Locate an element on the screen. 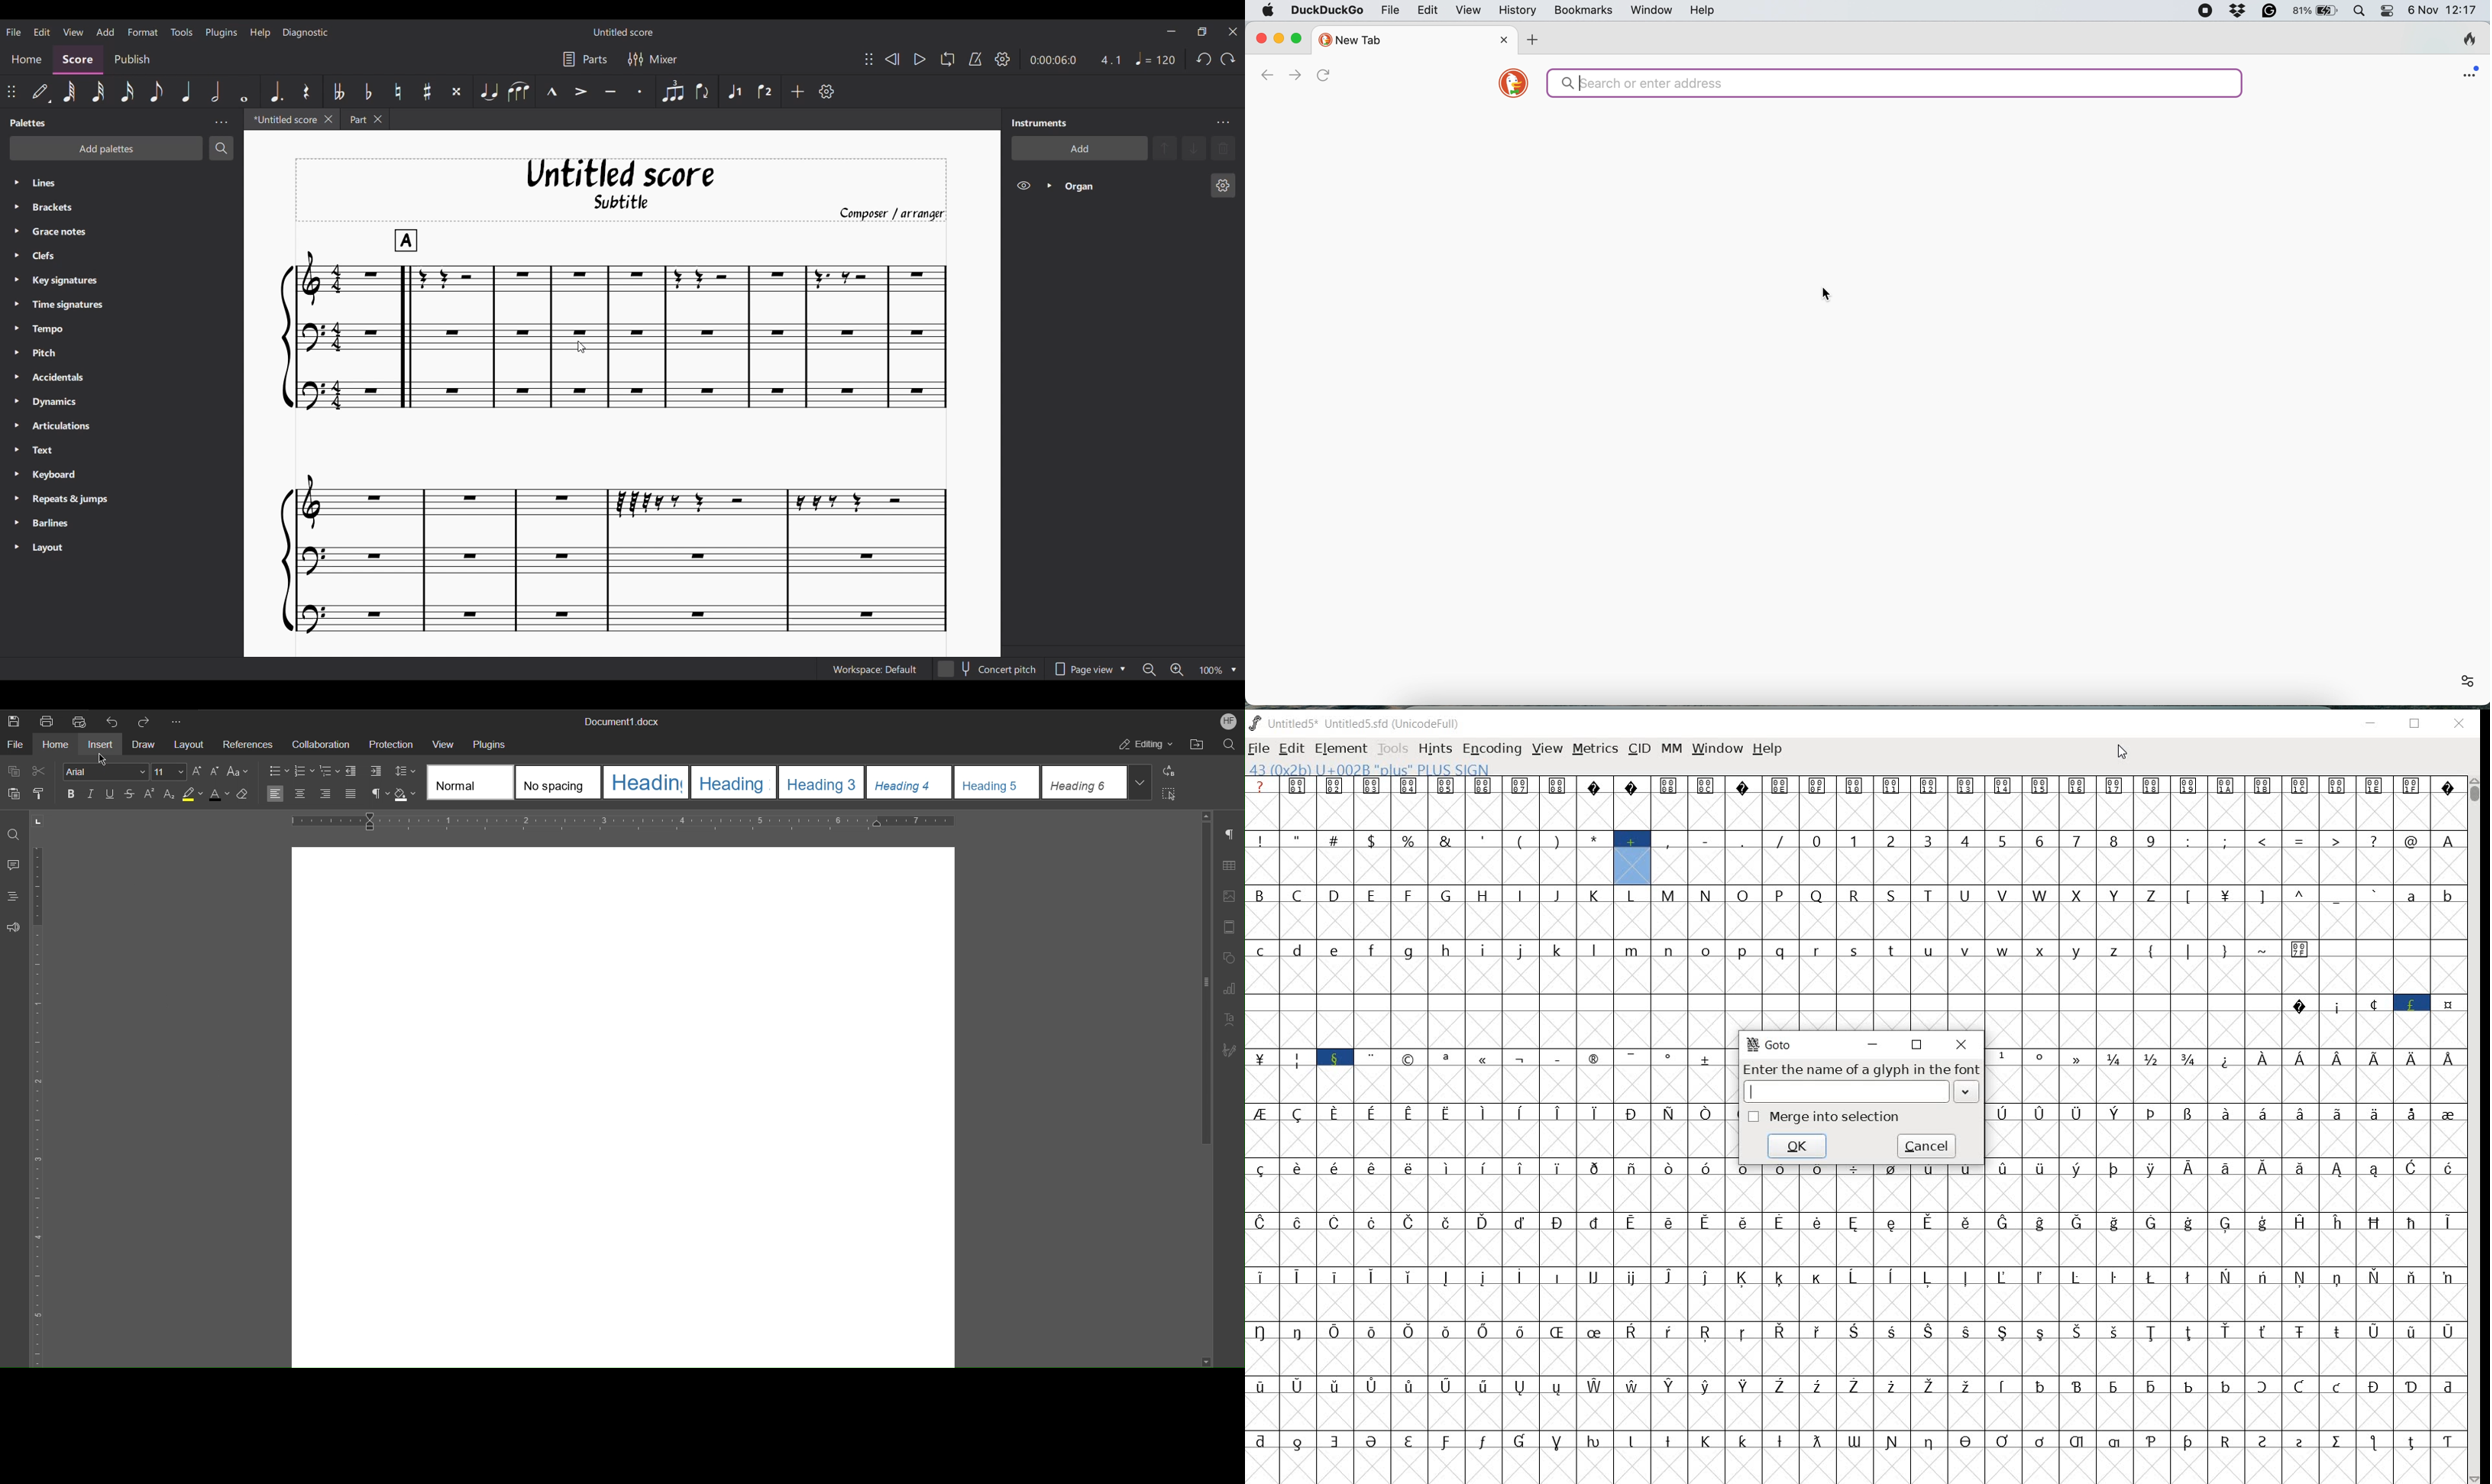  Decrease size is located at coordinates (214, 773).